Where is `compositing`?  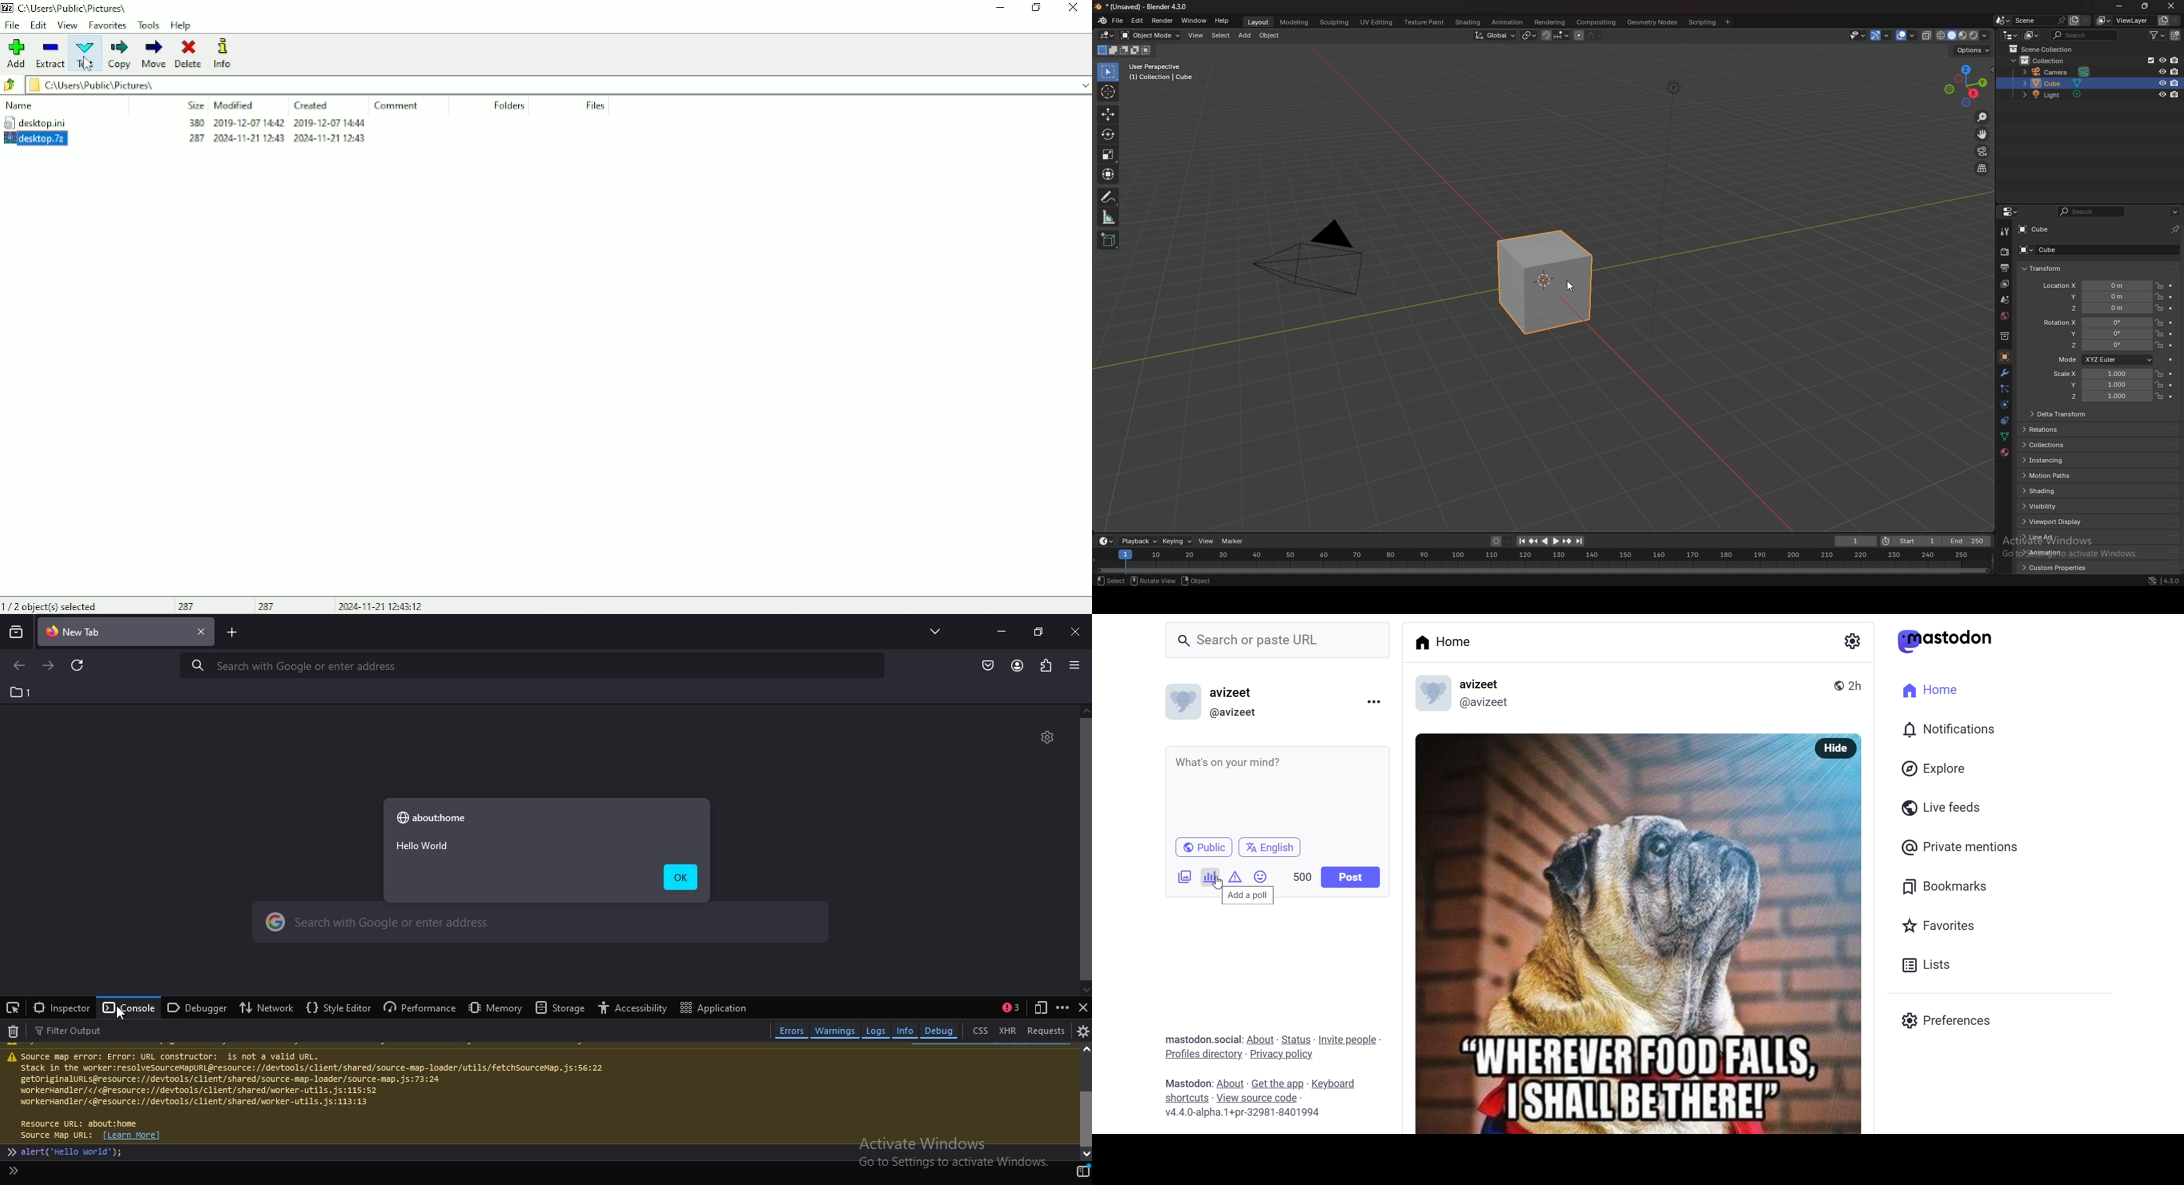 compositing is located at coordinates (1598, 22).